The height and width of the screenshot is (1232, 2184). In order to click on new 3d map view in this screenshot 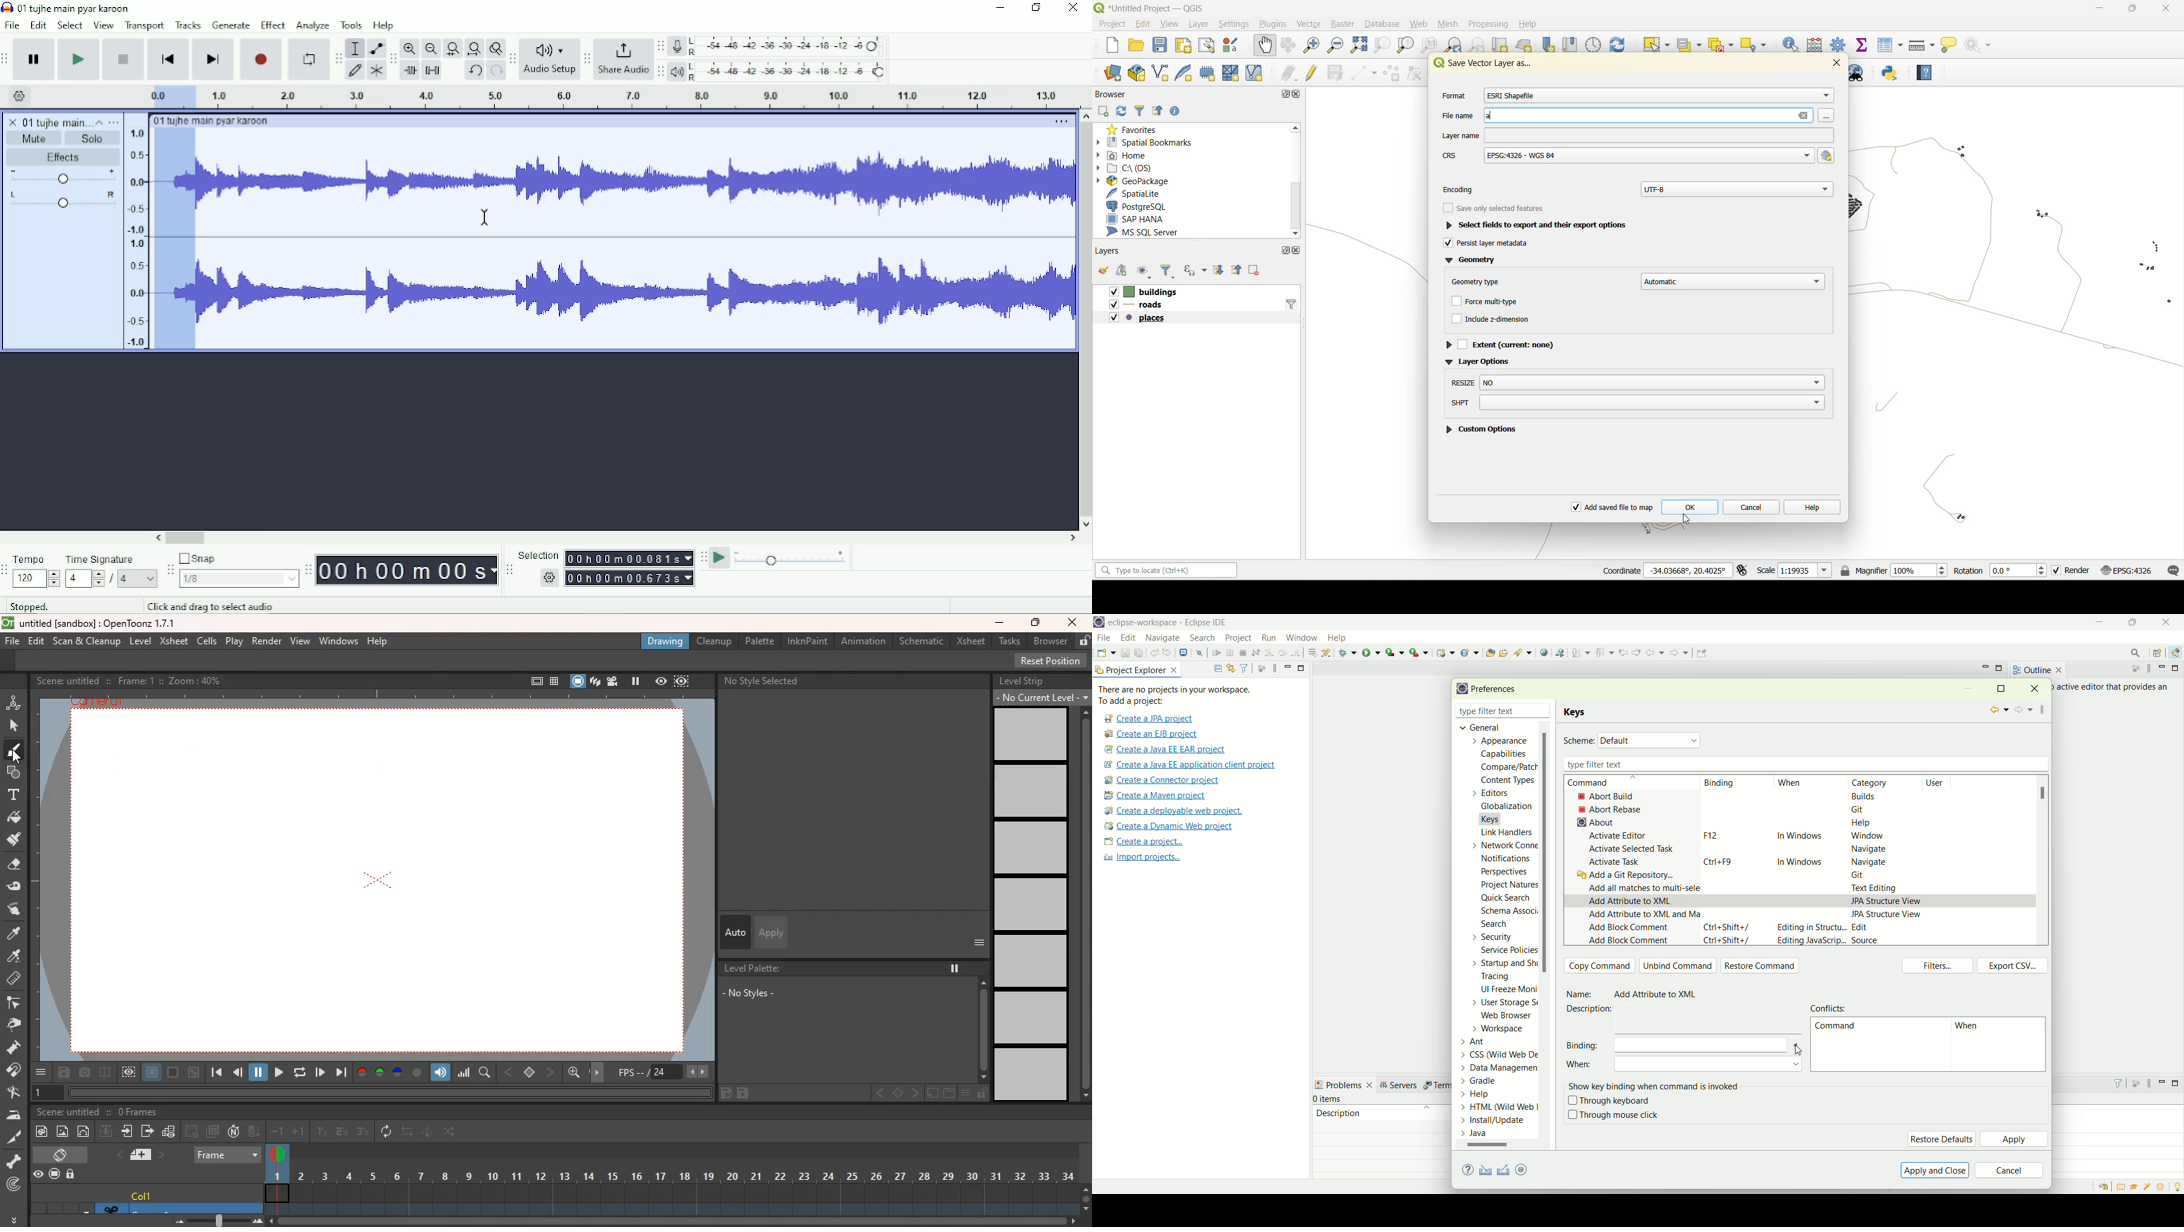, I will do `click(1525, 46)`.